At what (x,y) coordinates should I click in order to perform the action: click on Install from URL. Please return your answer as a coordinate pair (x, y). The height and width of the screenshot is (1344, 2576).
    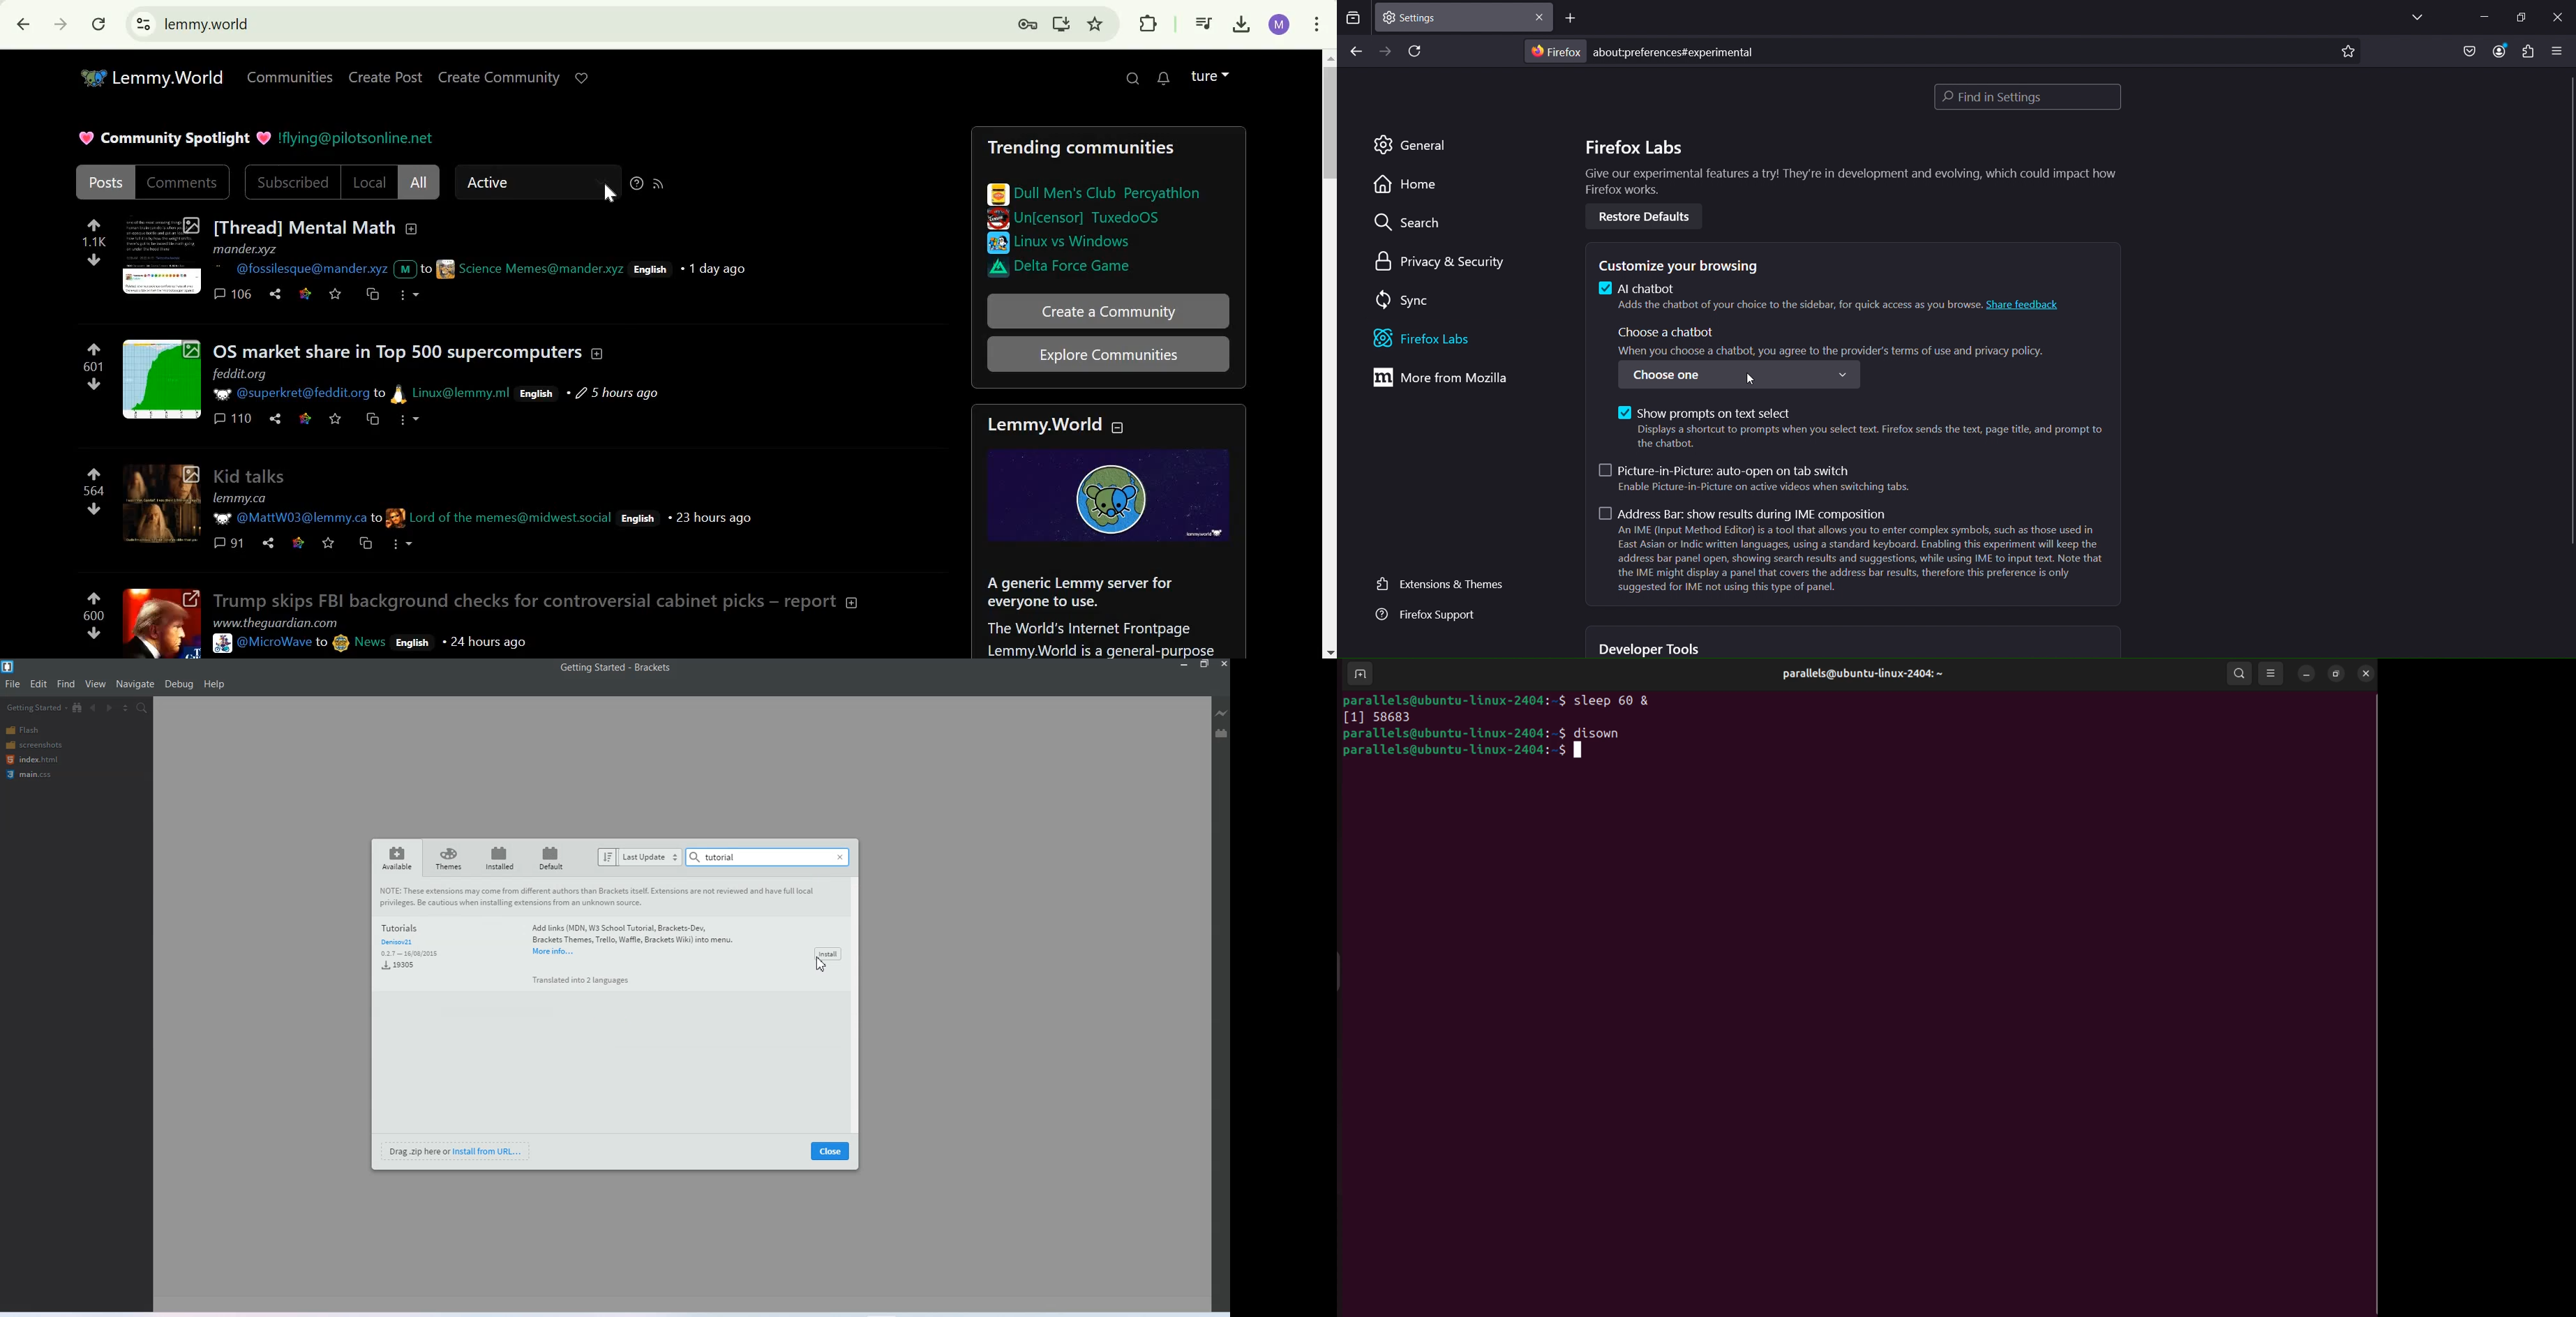
    Looking at the image, I should click on (457, 1150).